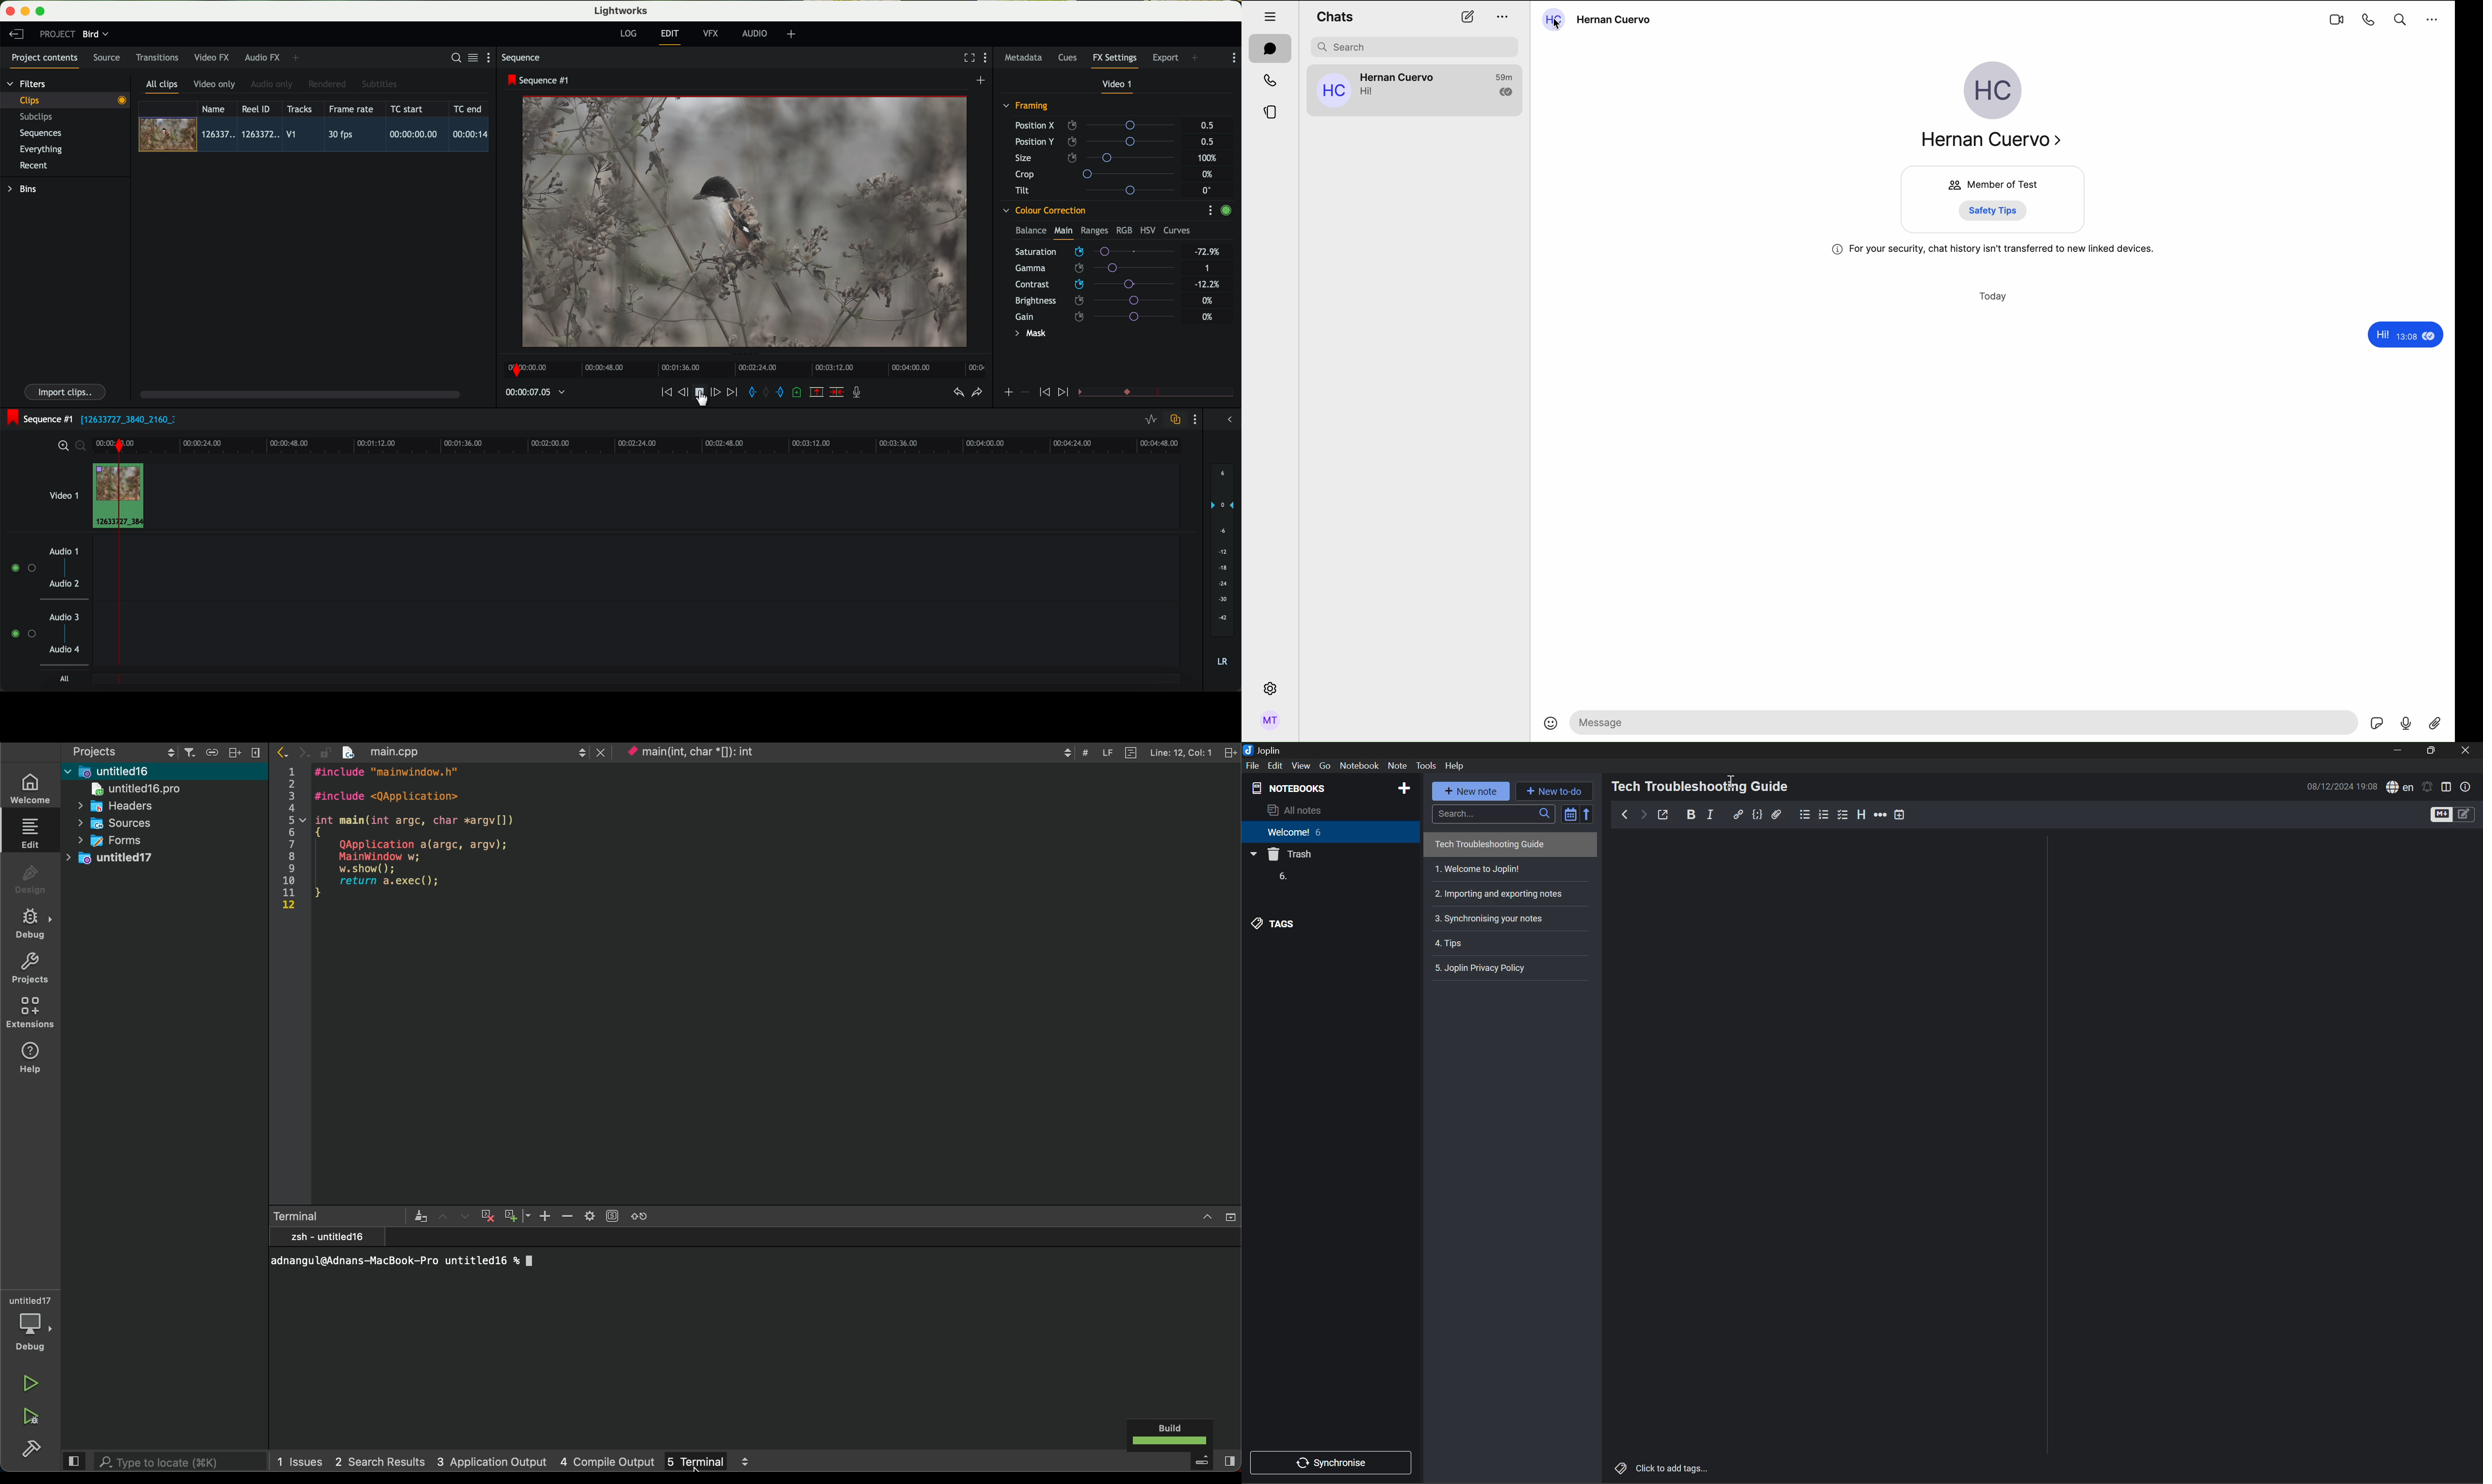  Describe the element at coordinates (1281, 877) in the screenshot. I see `6.` at that location.